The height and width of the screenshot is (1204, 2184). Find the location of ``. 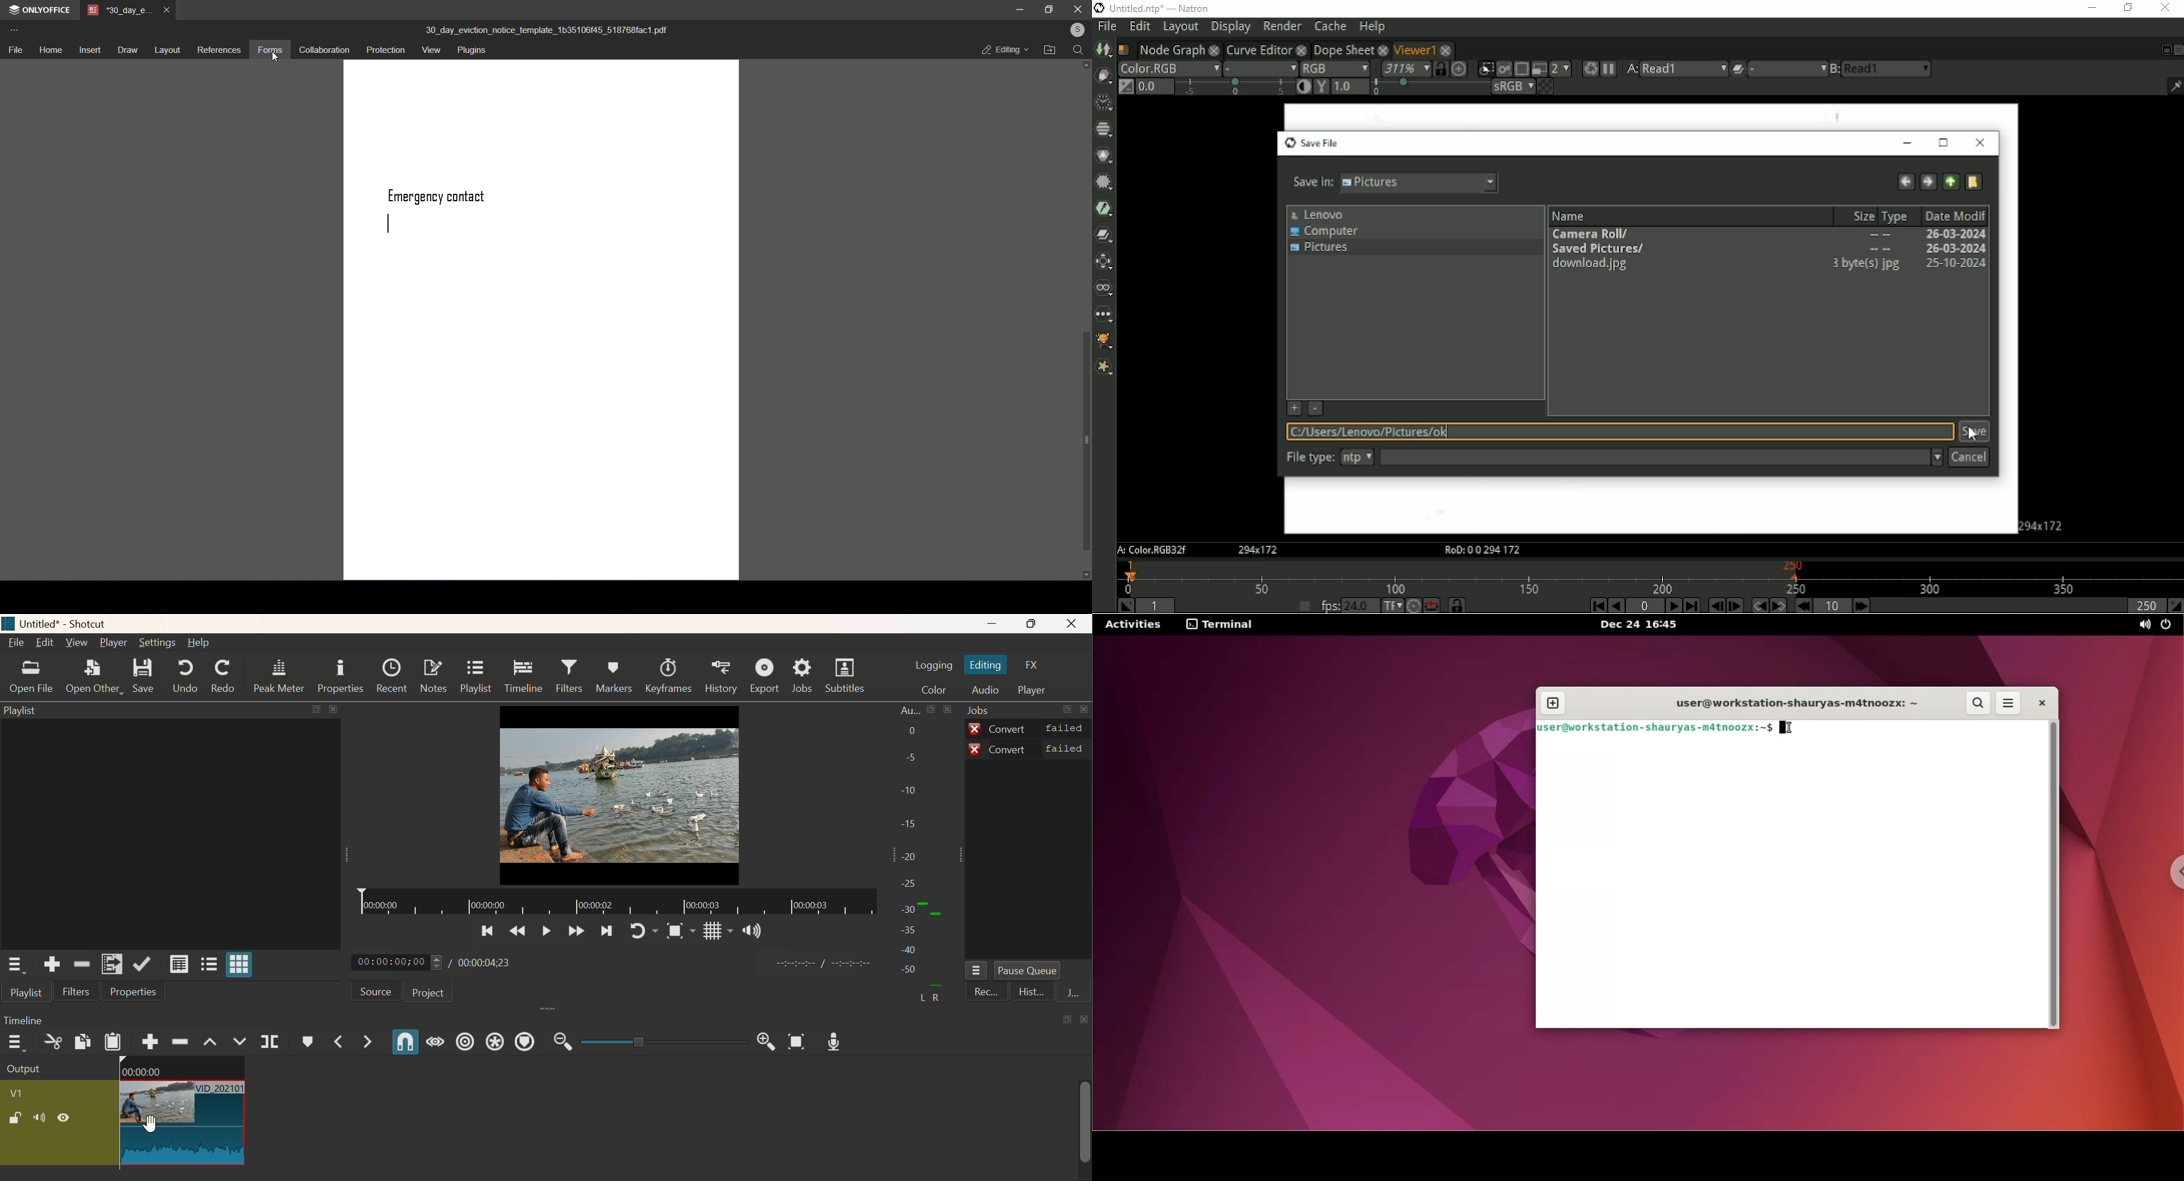

 is located at coordinates (524, 1042).